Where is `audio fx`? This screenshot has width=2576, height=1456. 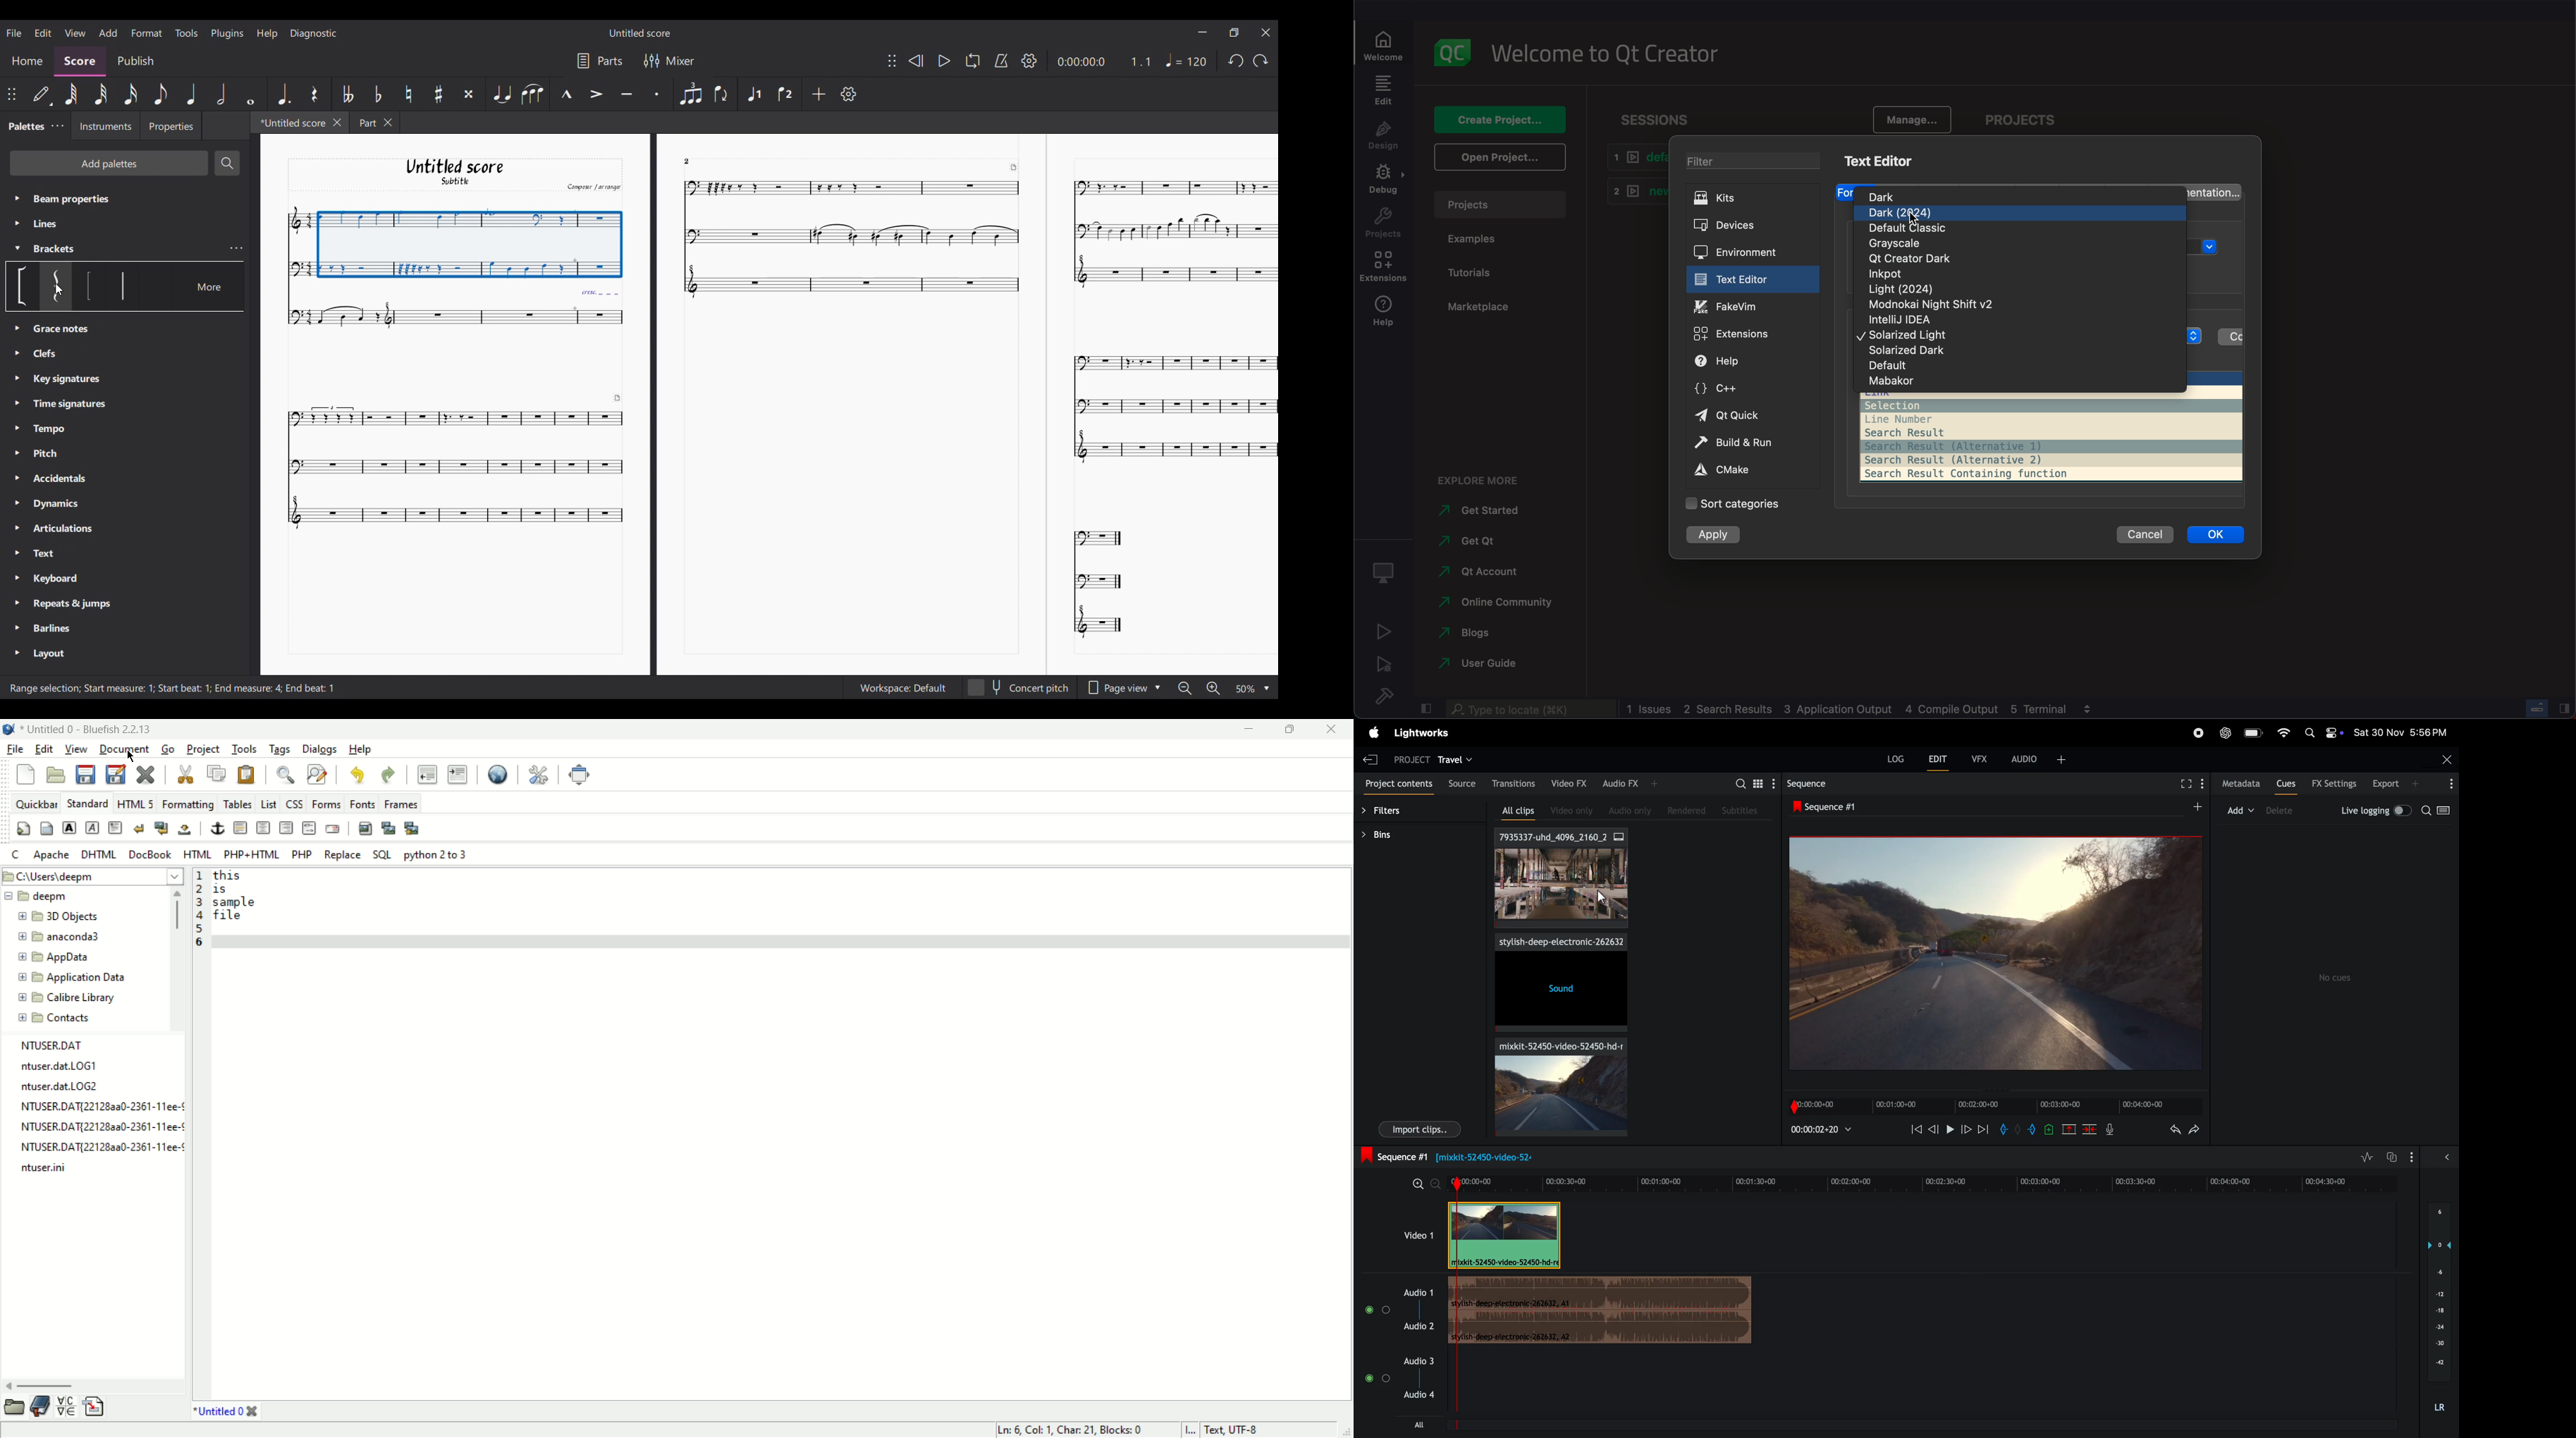 audio fx is located at coordinates (1624, 784).